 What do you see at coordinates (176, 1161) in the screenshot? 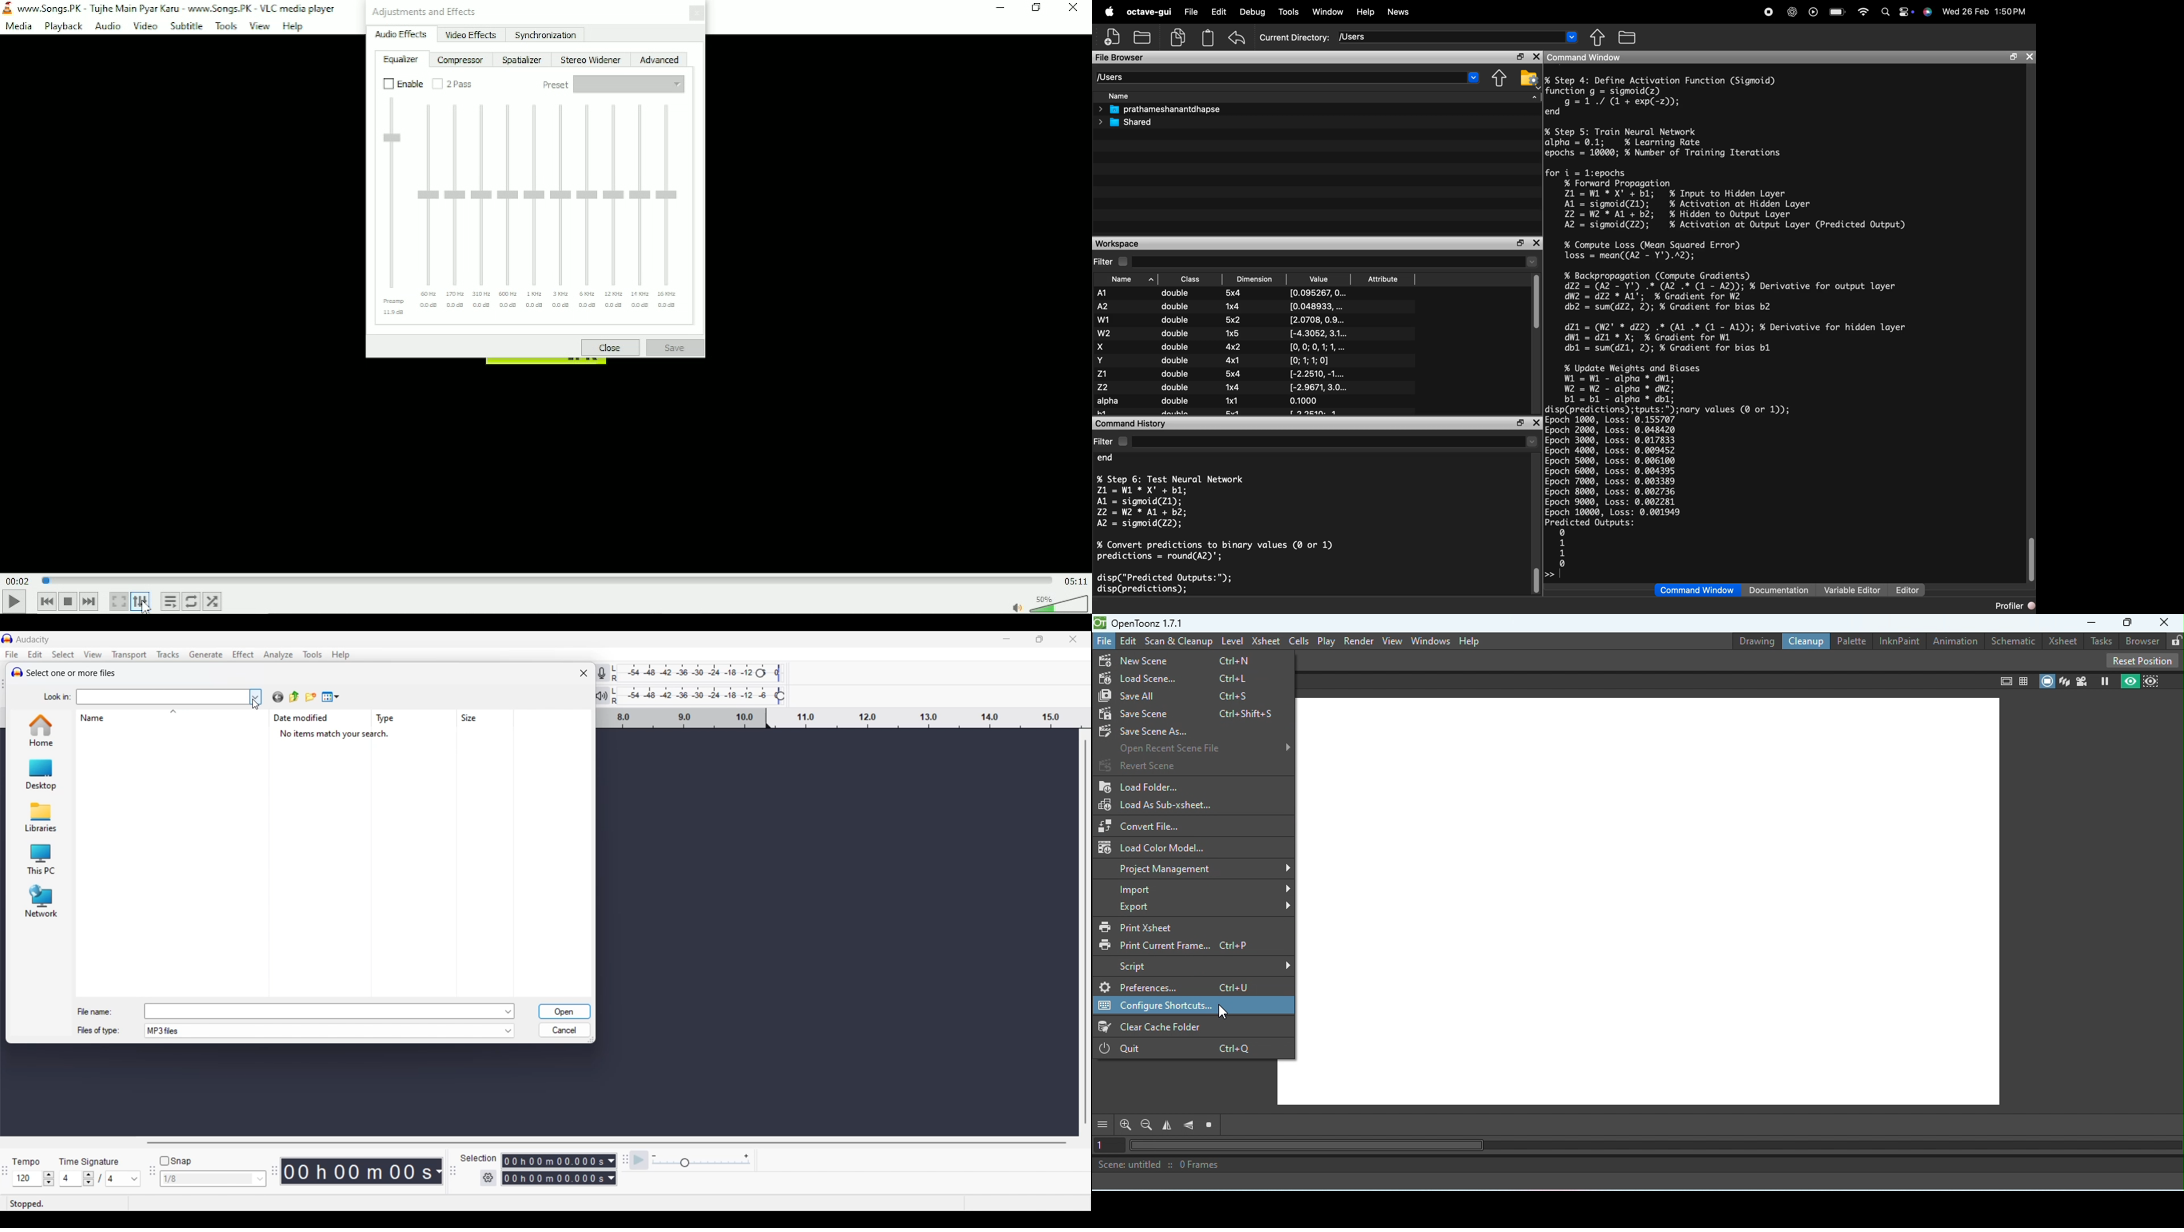
I see `Snap toggle` at bounding box center [176, 1161].